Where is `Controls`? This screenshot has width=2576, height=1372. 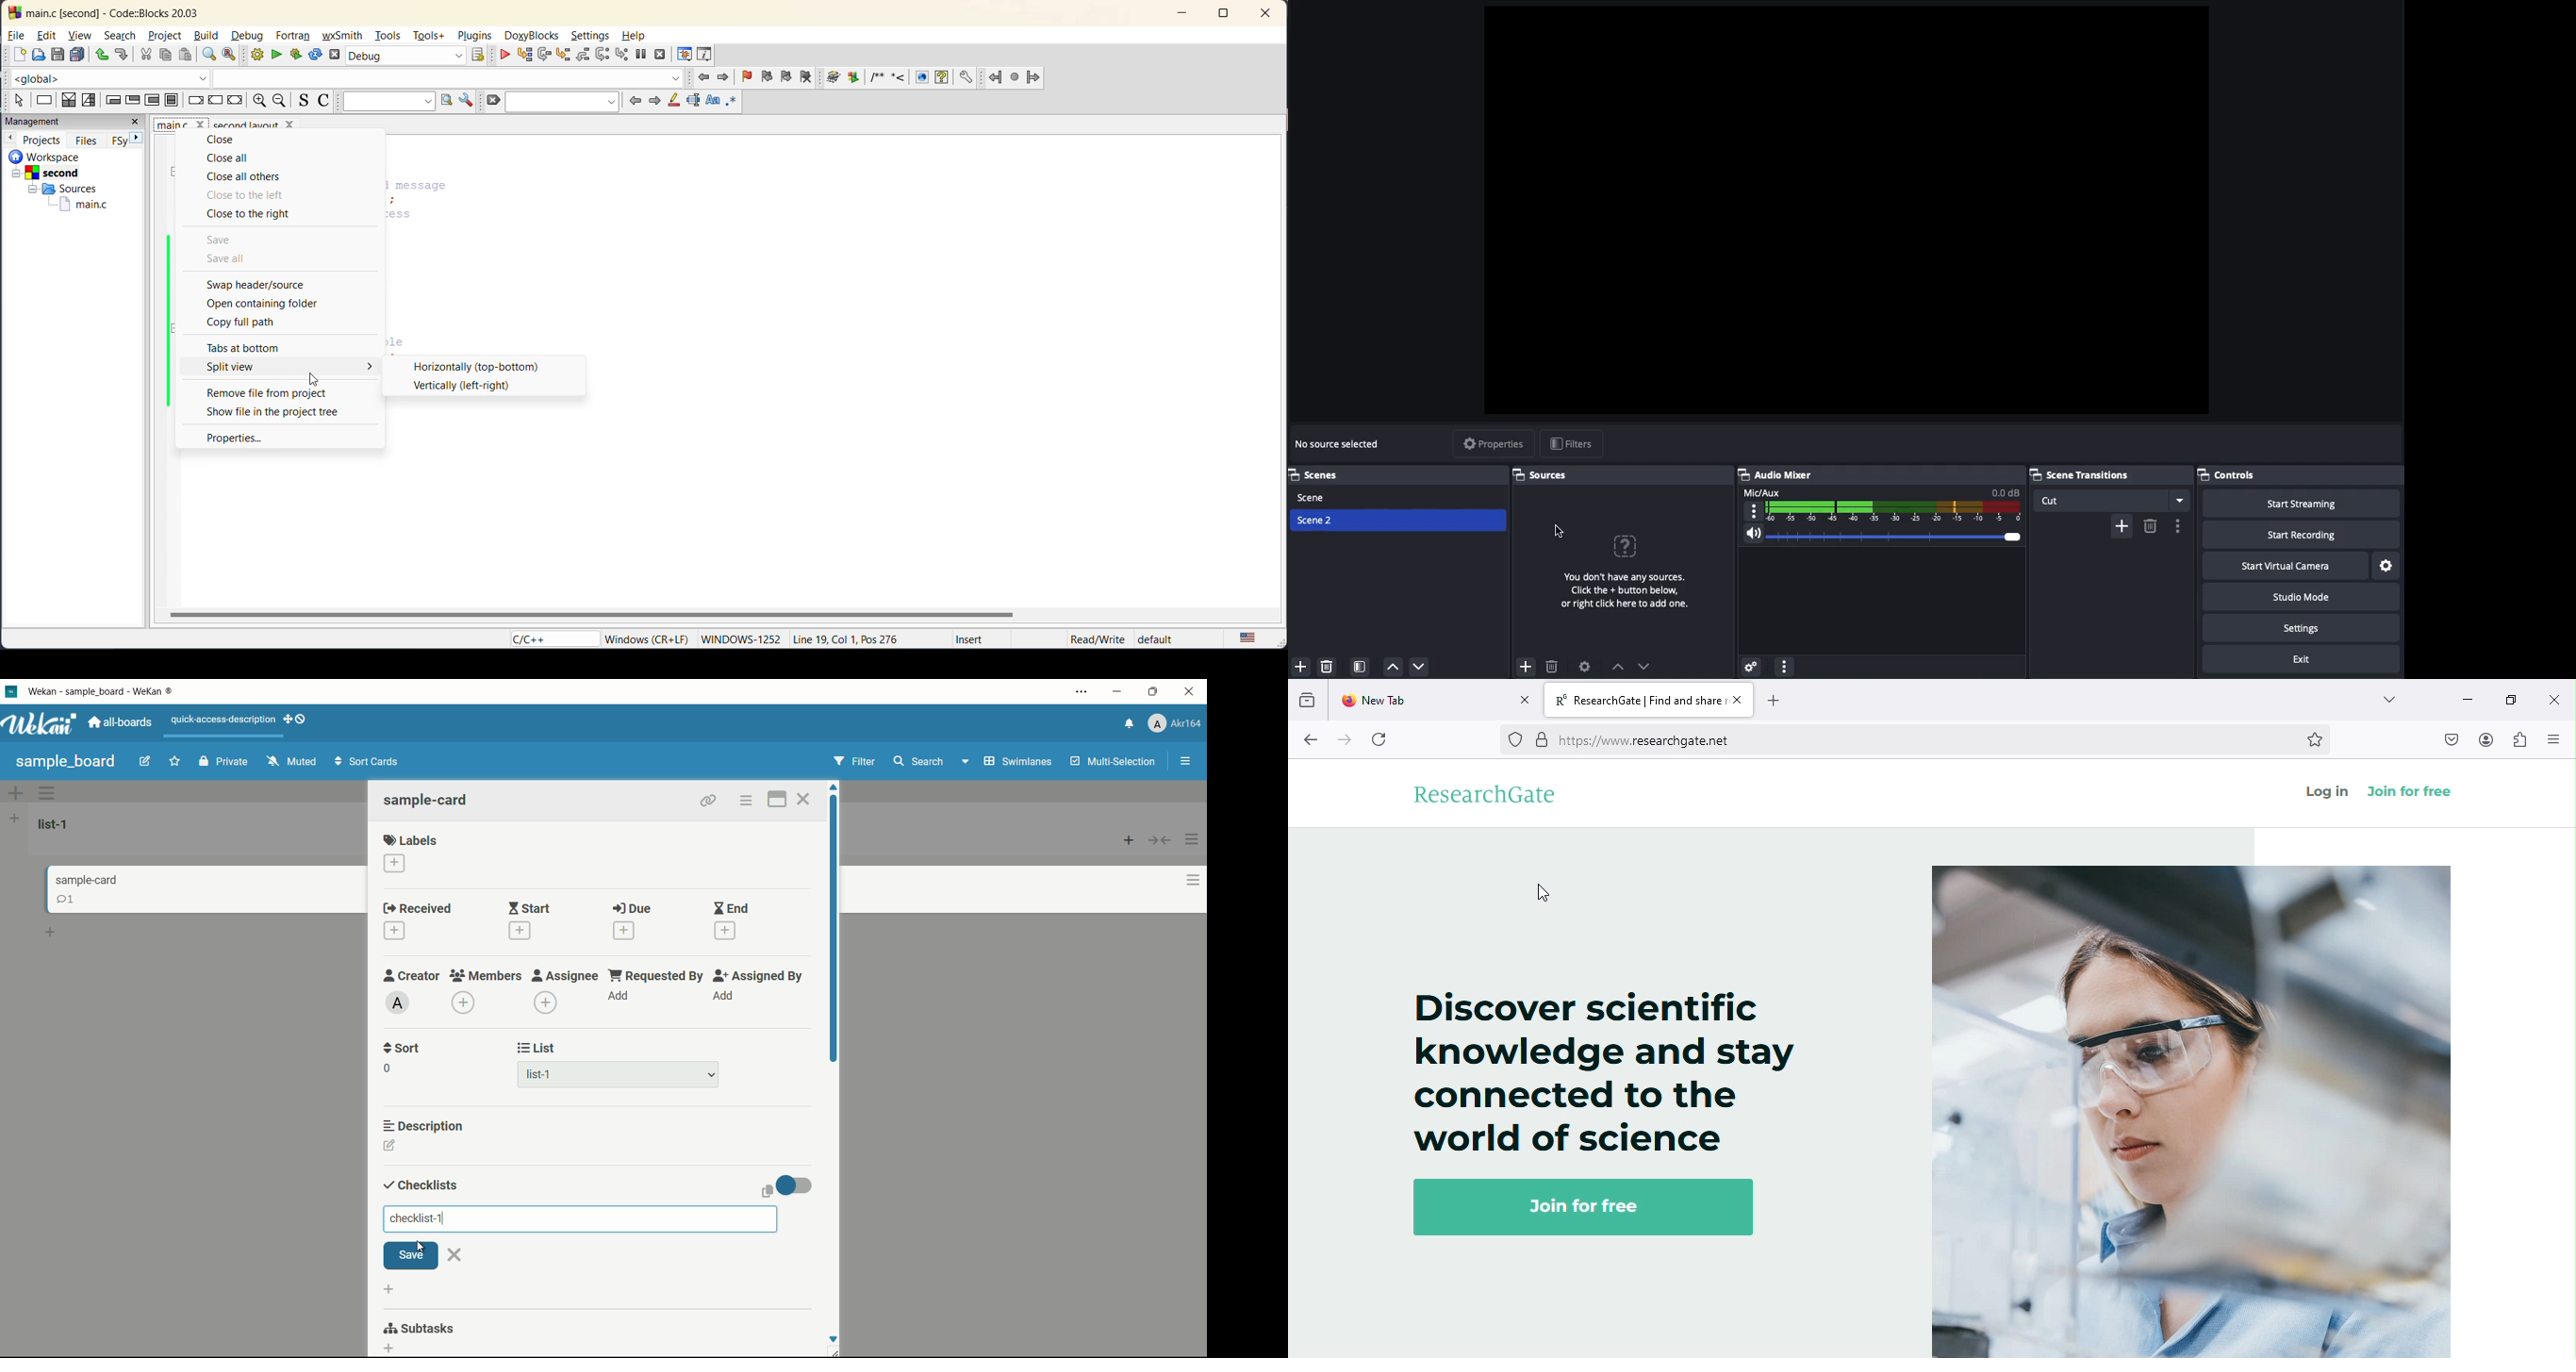
Controls is located at coordinates (2229, 475).